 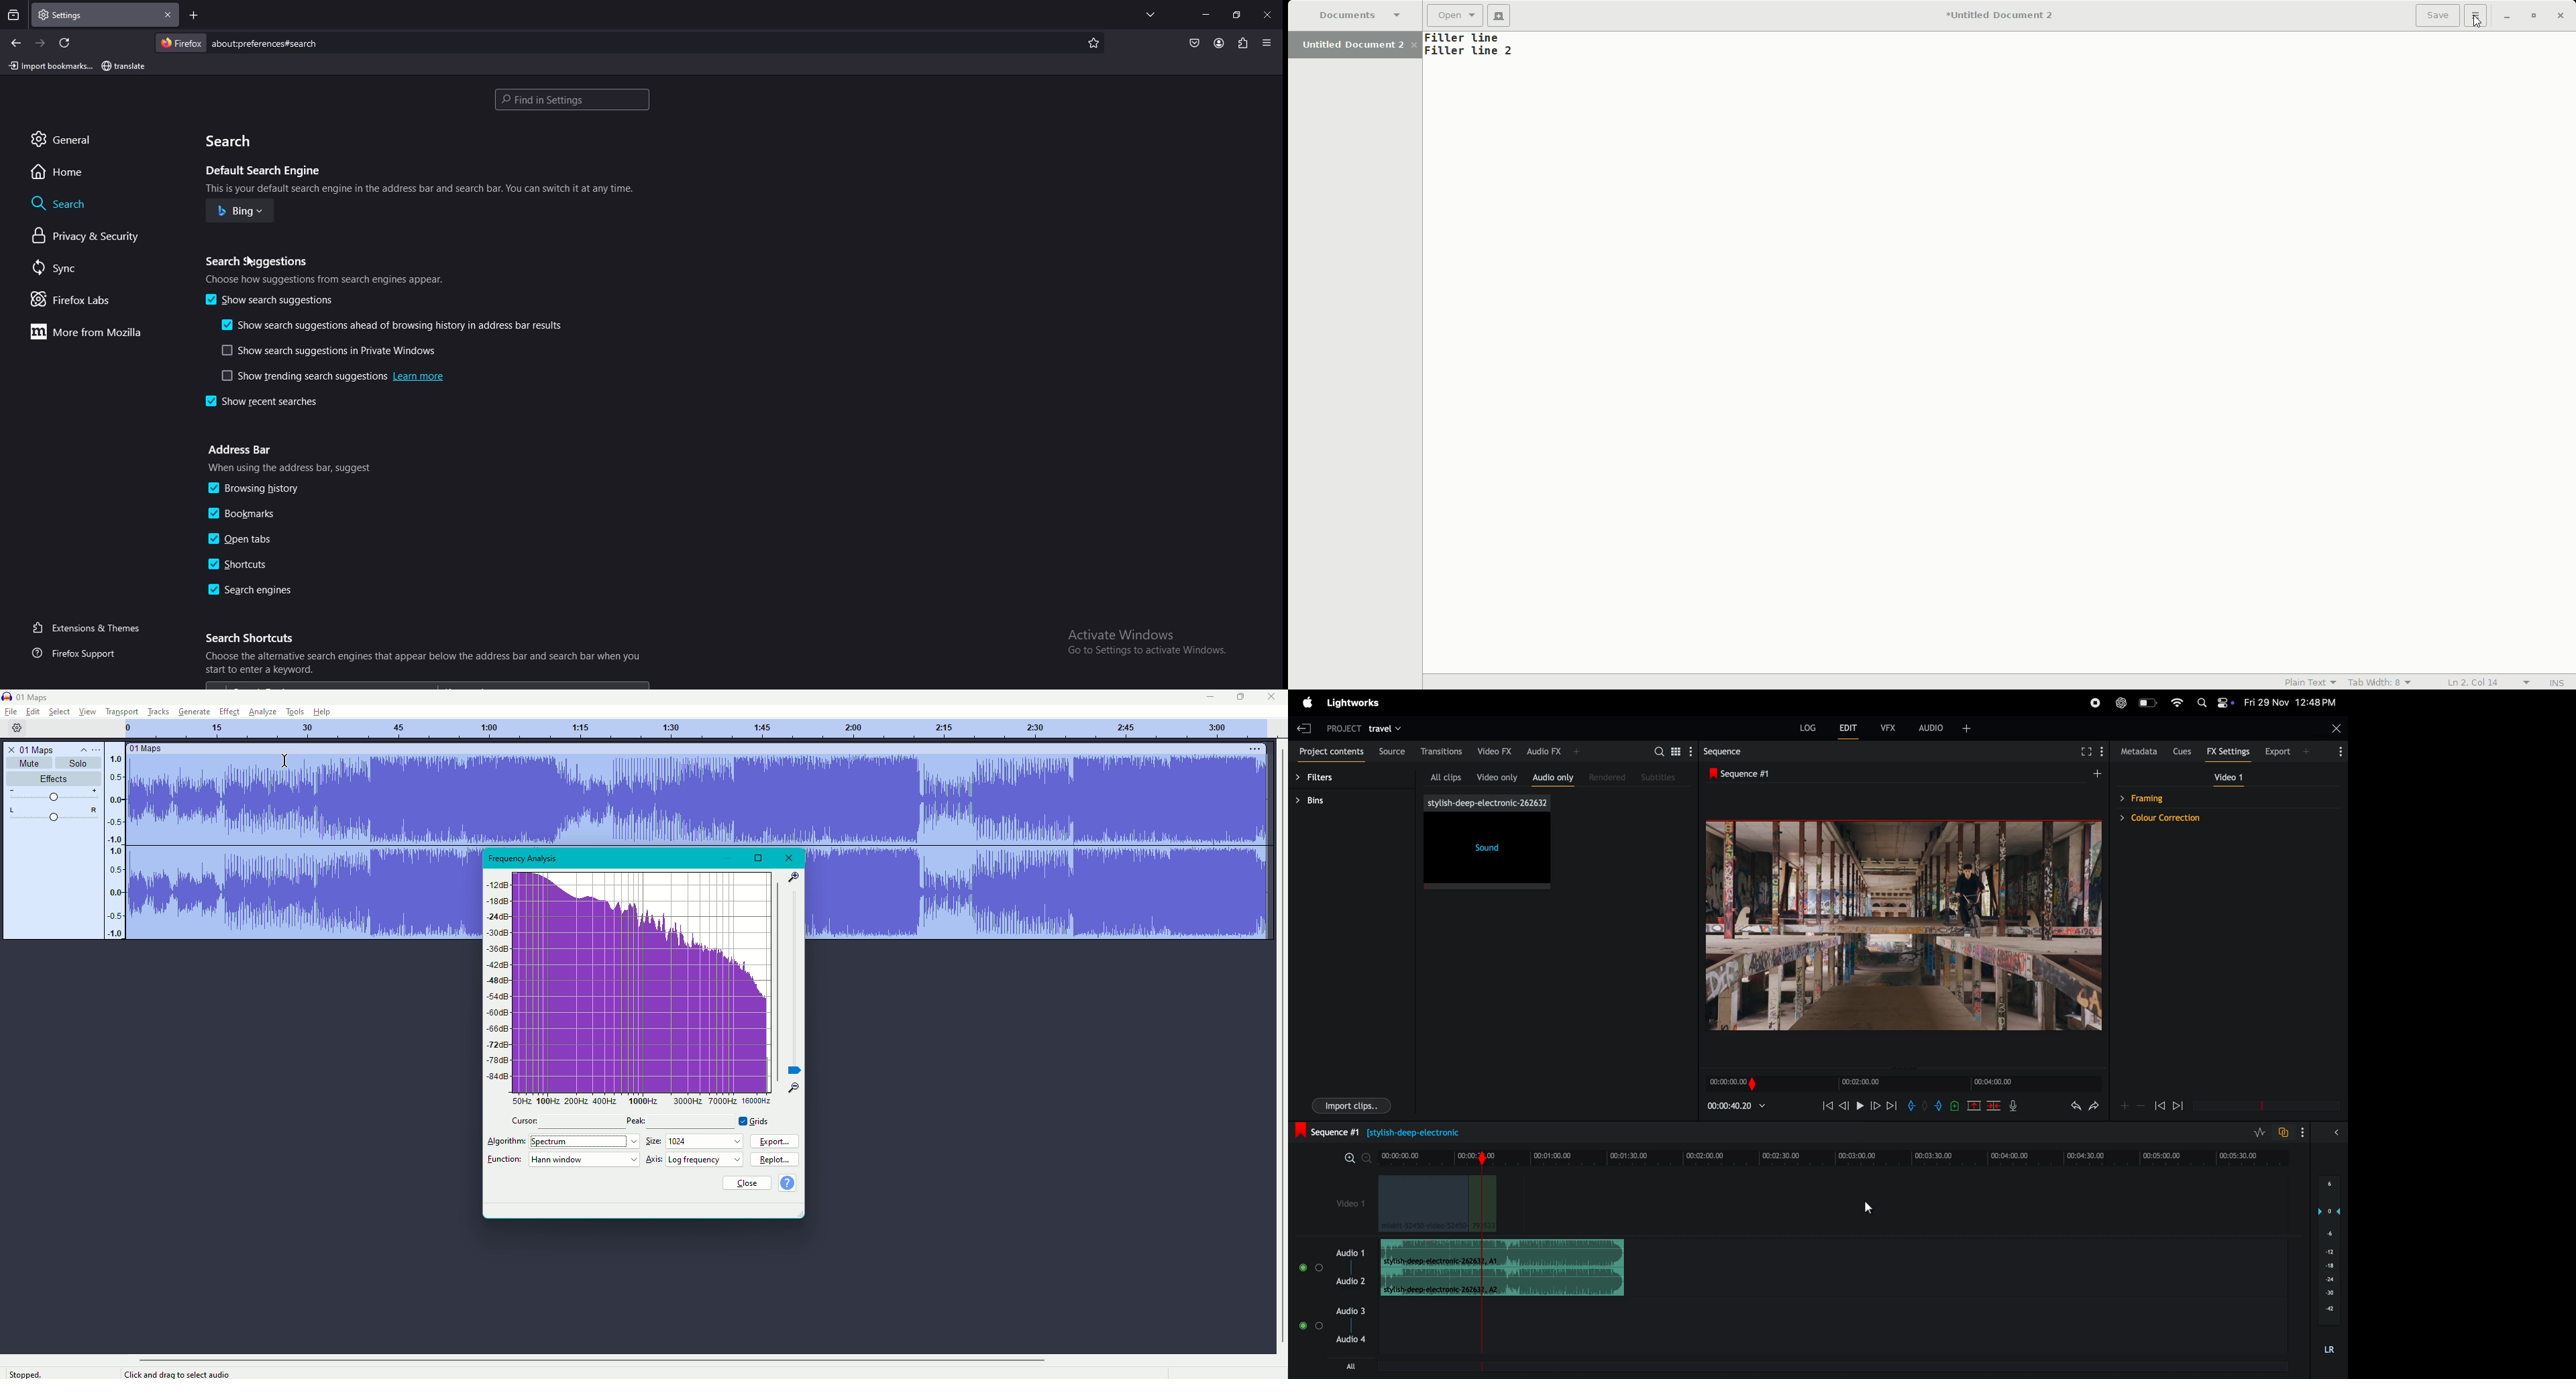 What do you see at coordinates (2185, 751) in the screenshot?
I see `cues` at bounding box center [2185, 751].